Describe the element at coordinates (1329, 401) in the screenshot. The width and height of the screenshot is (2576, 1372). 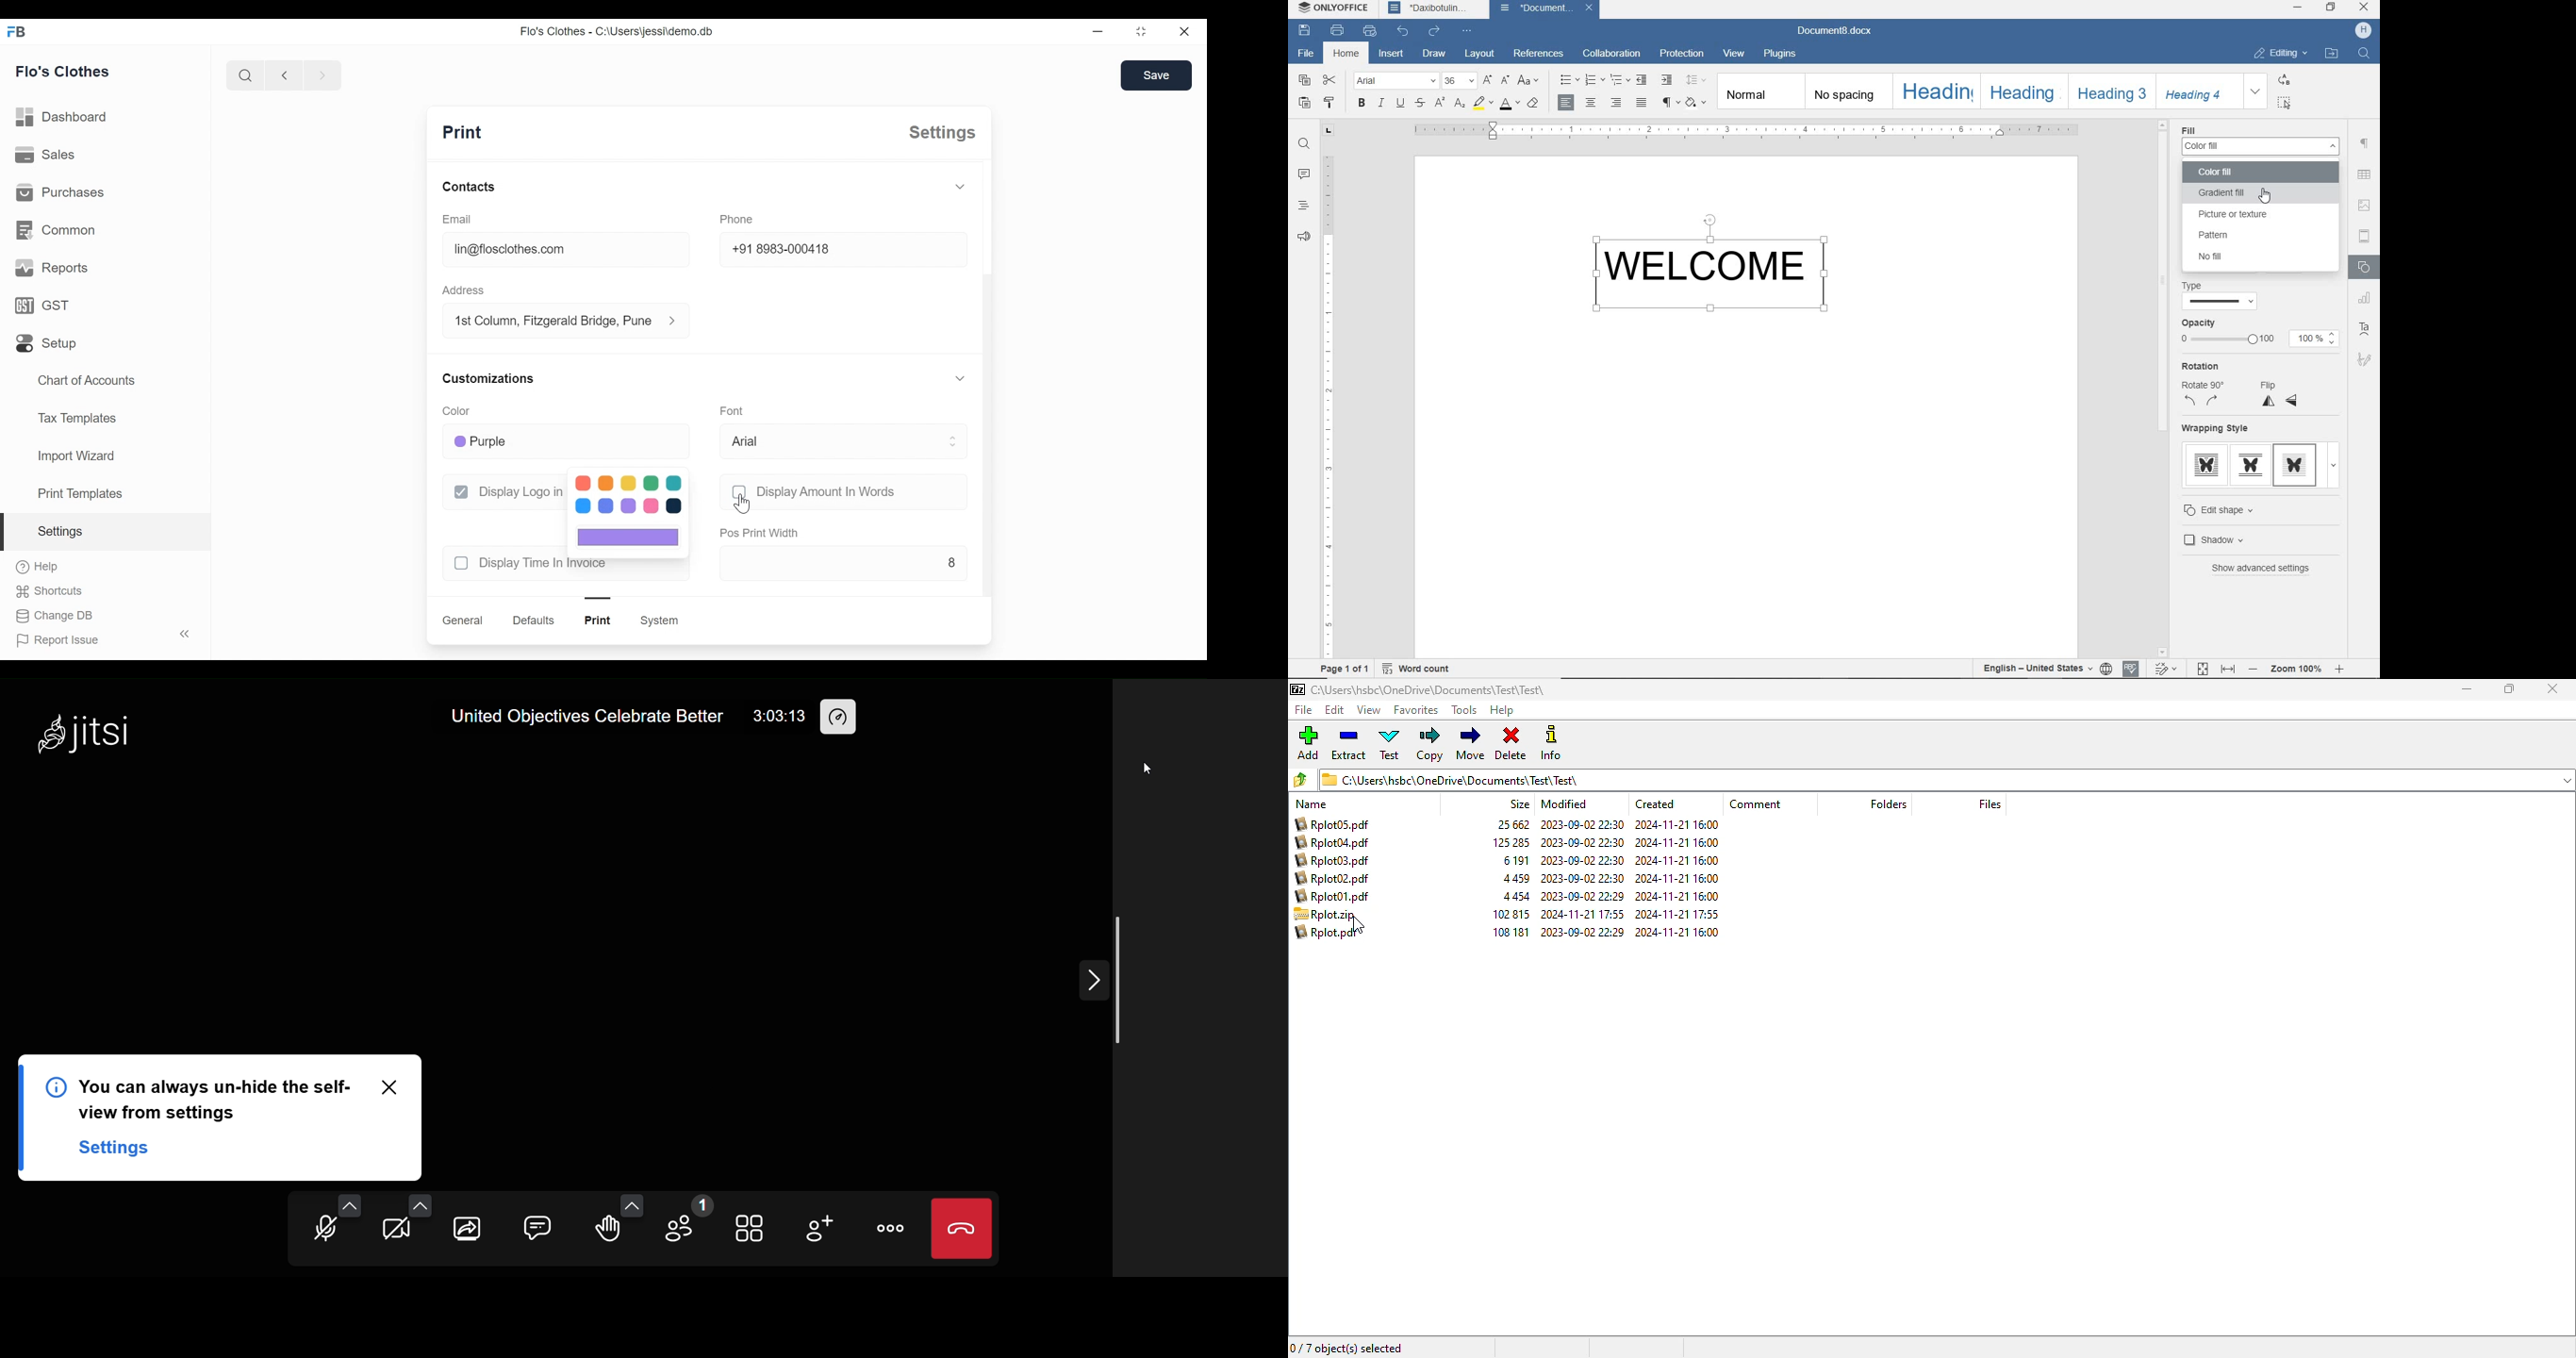
I see `RULER` at that location.